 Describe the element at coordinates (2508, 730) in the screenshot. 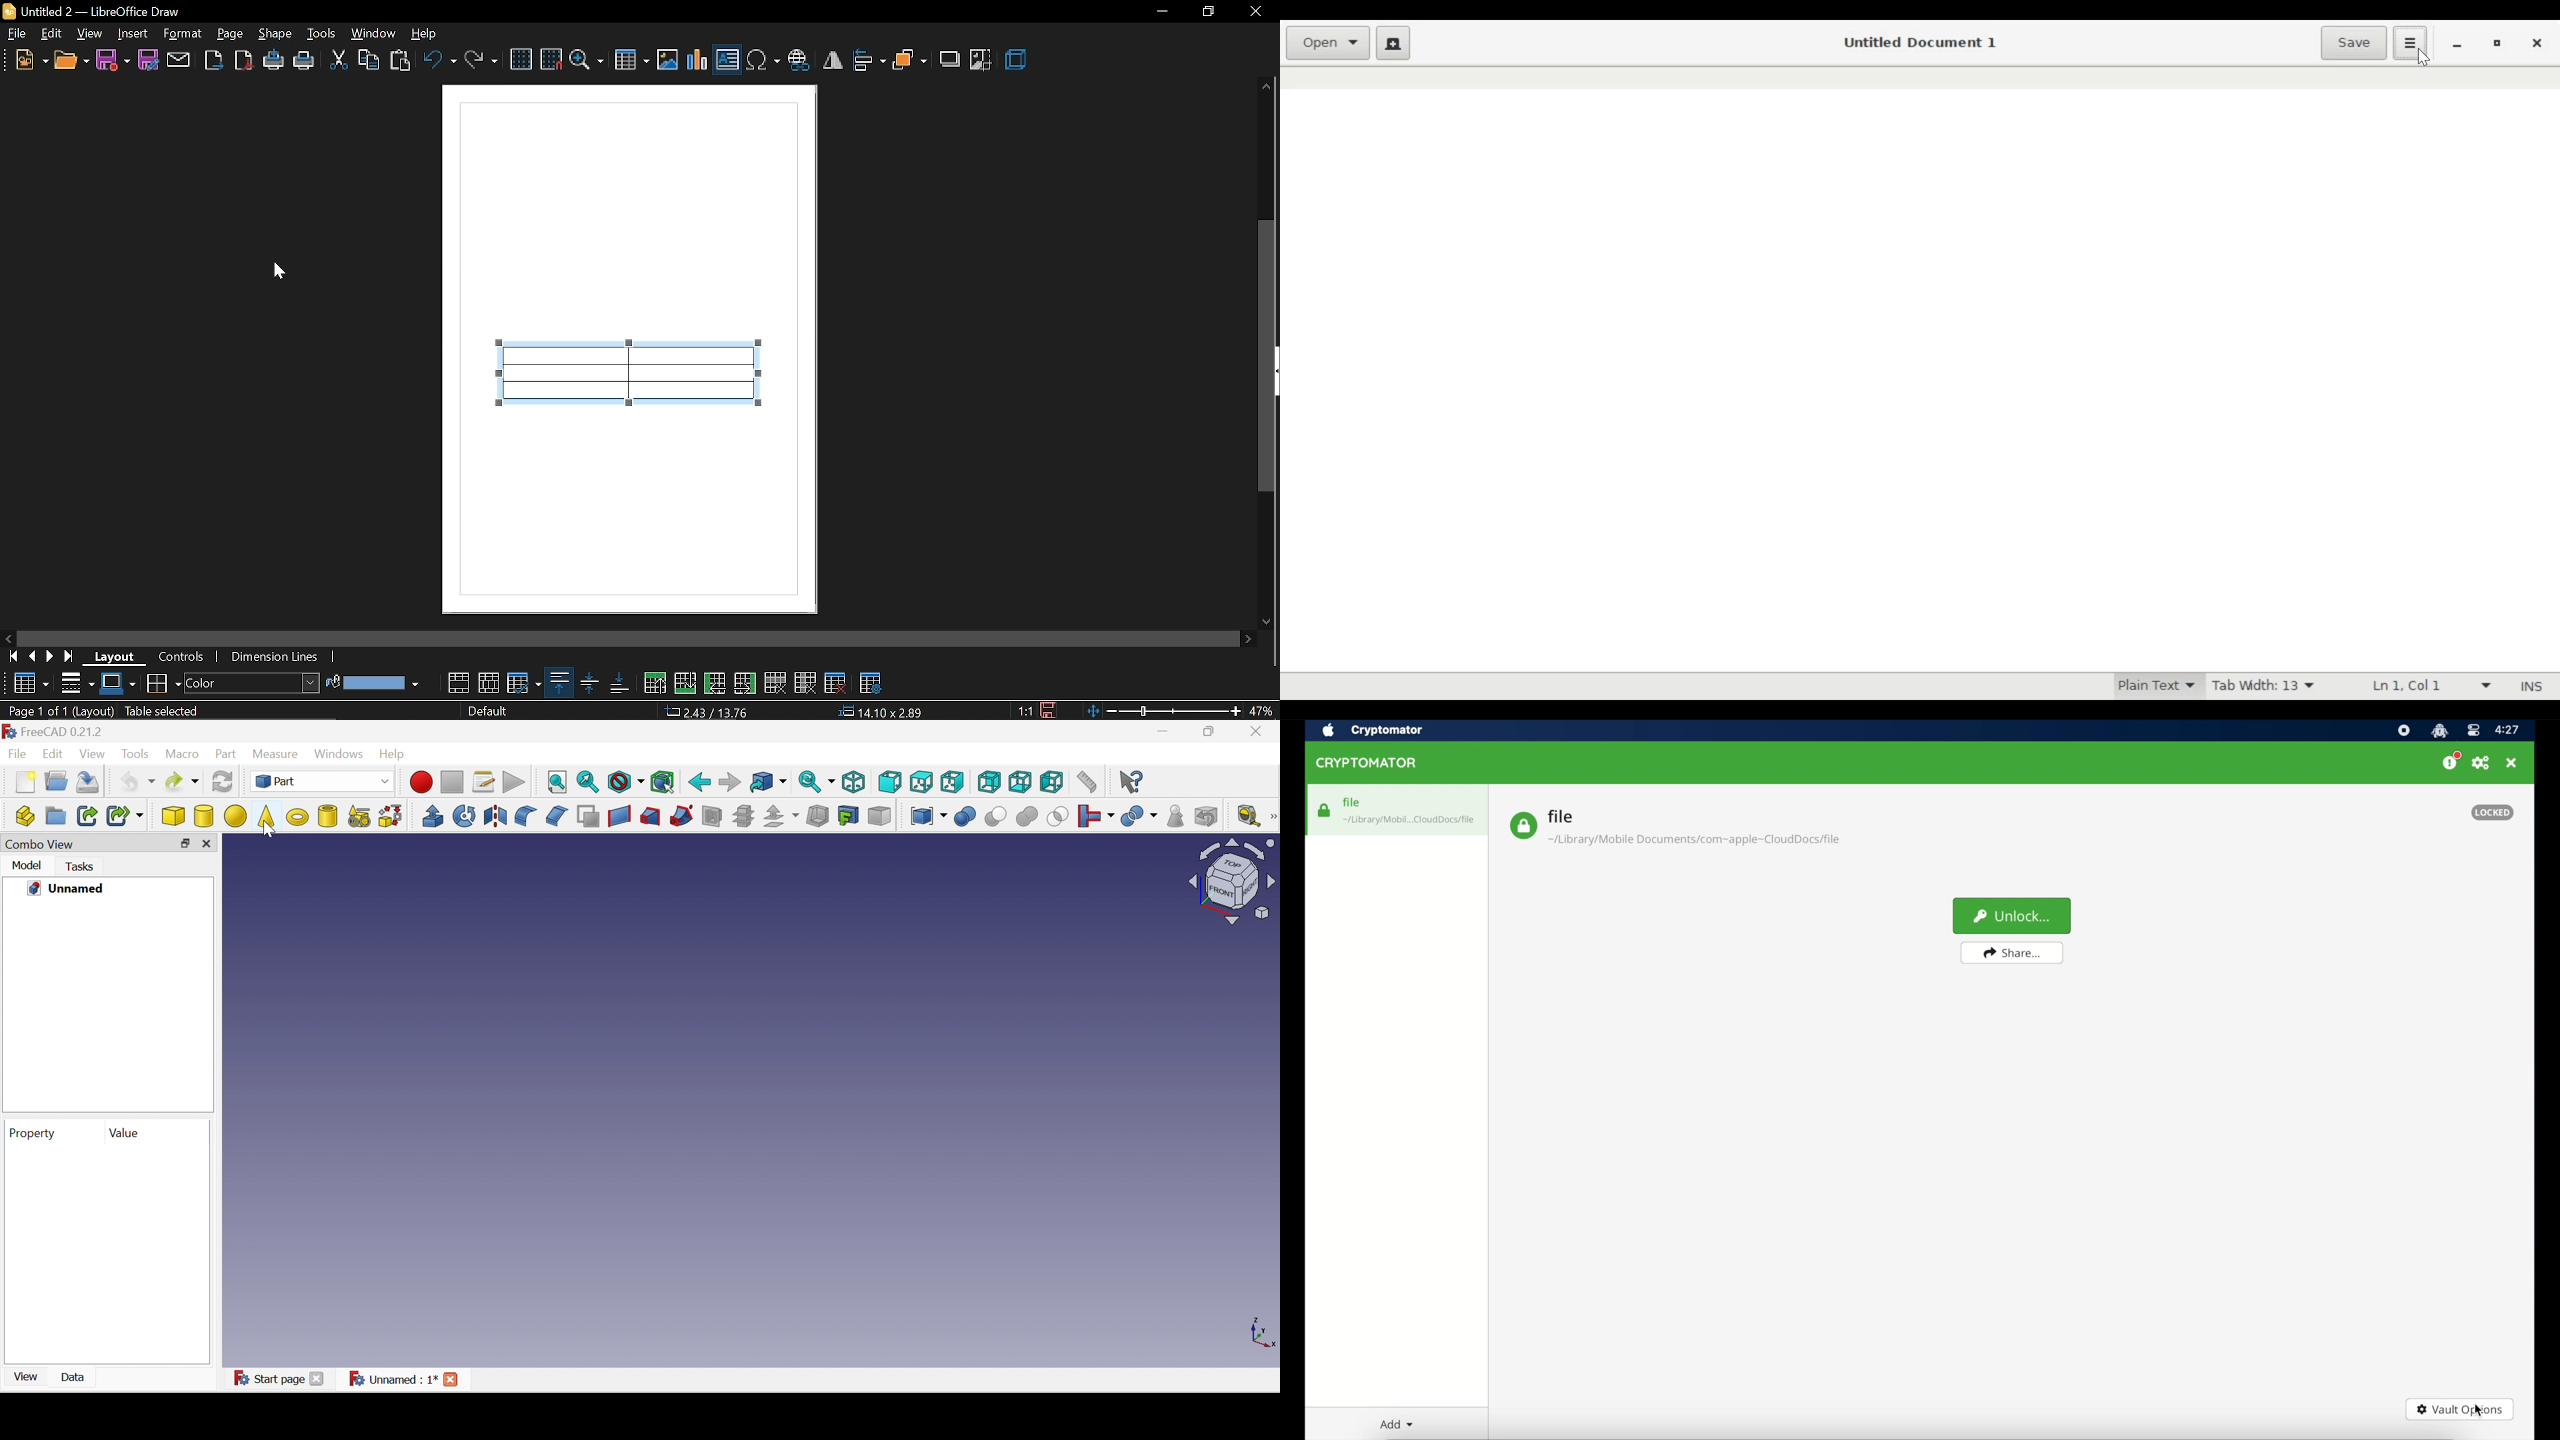

I see `time` at that location.